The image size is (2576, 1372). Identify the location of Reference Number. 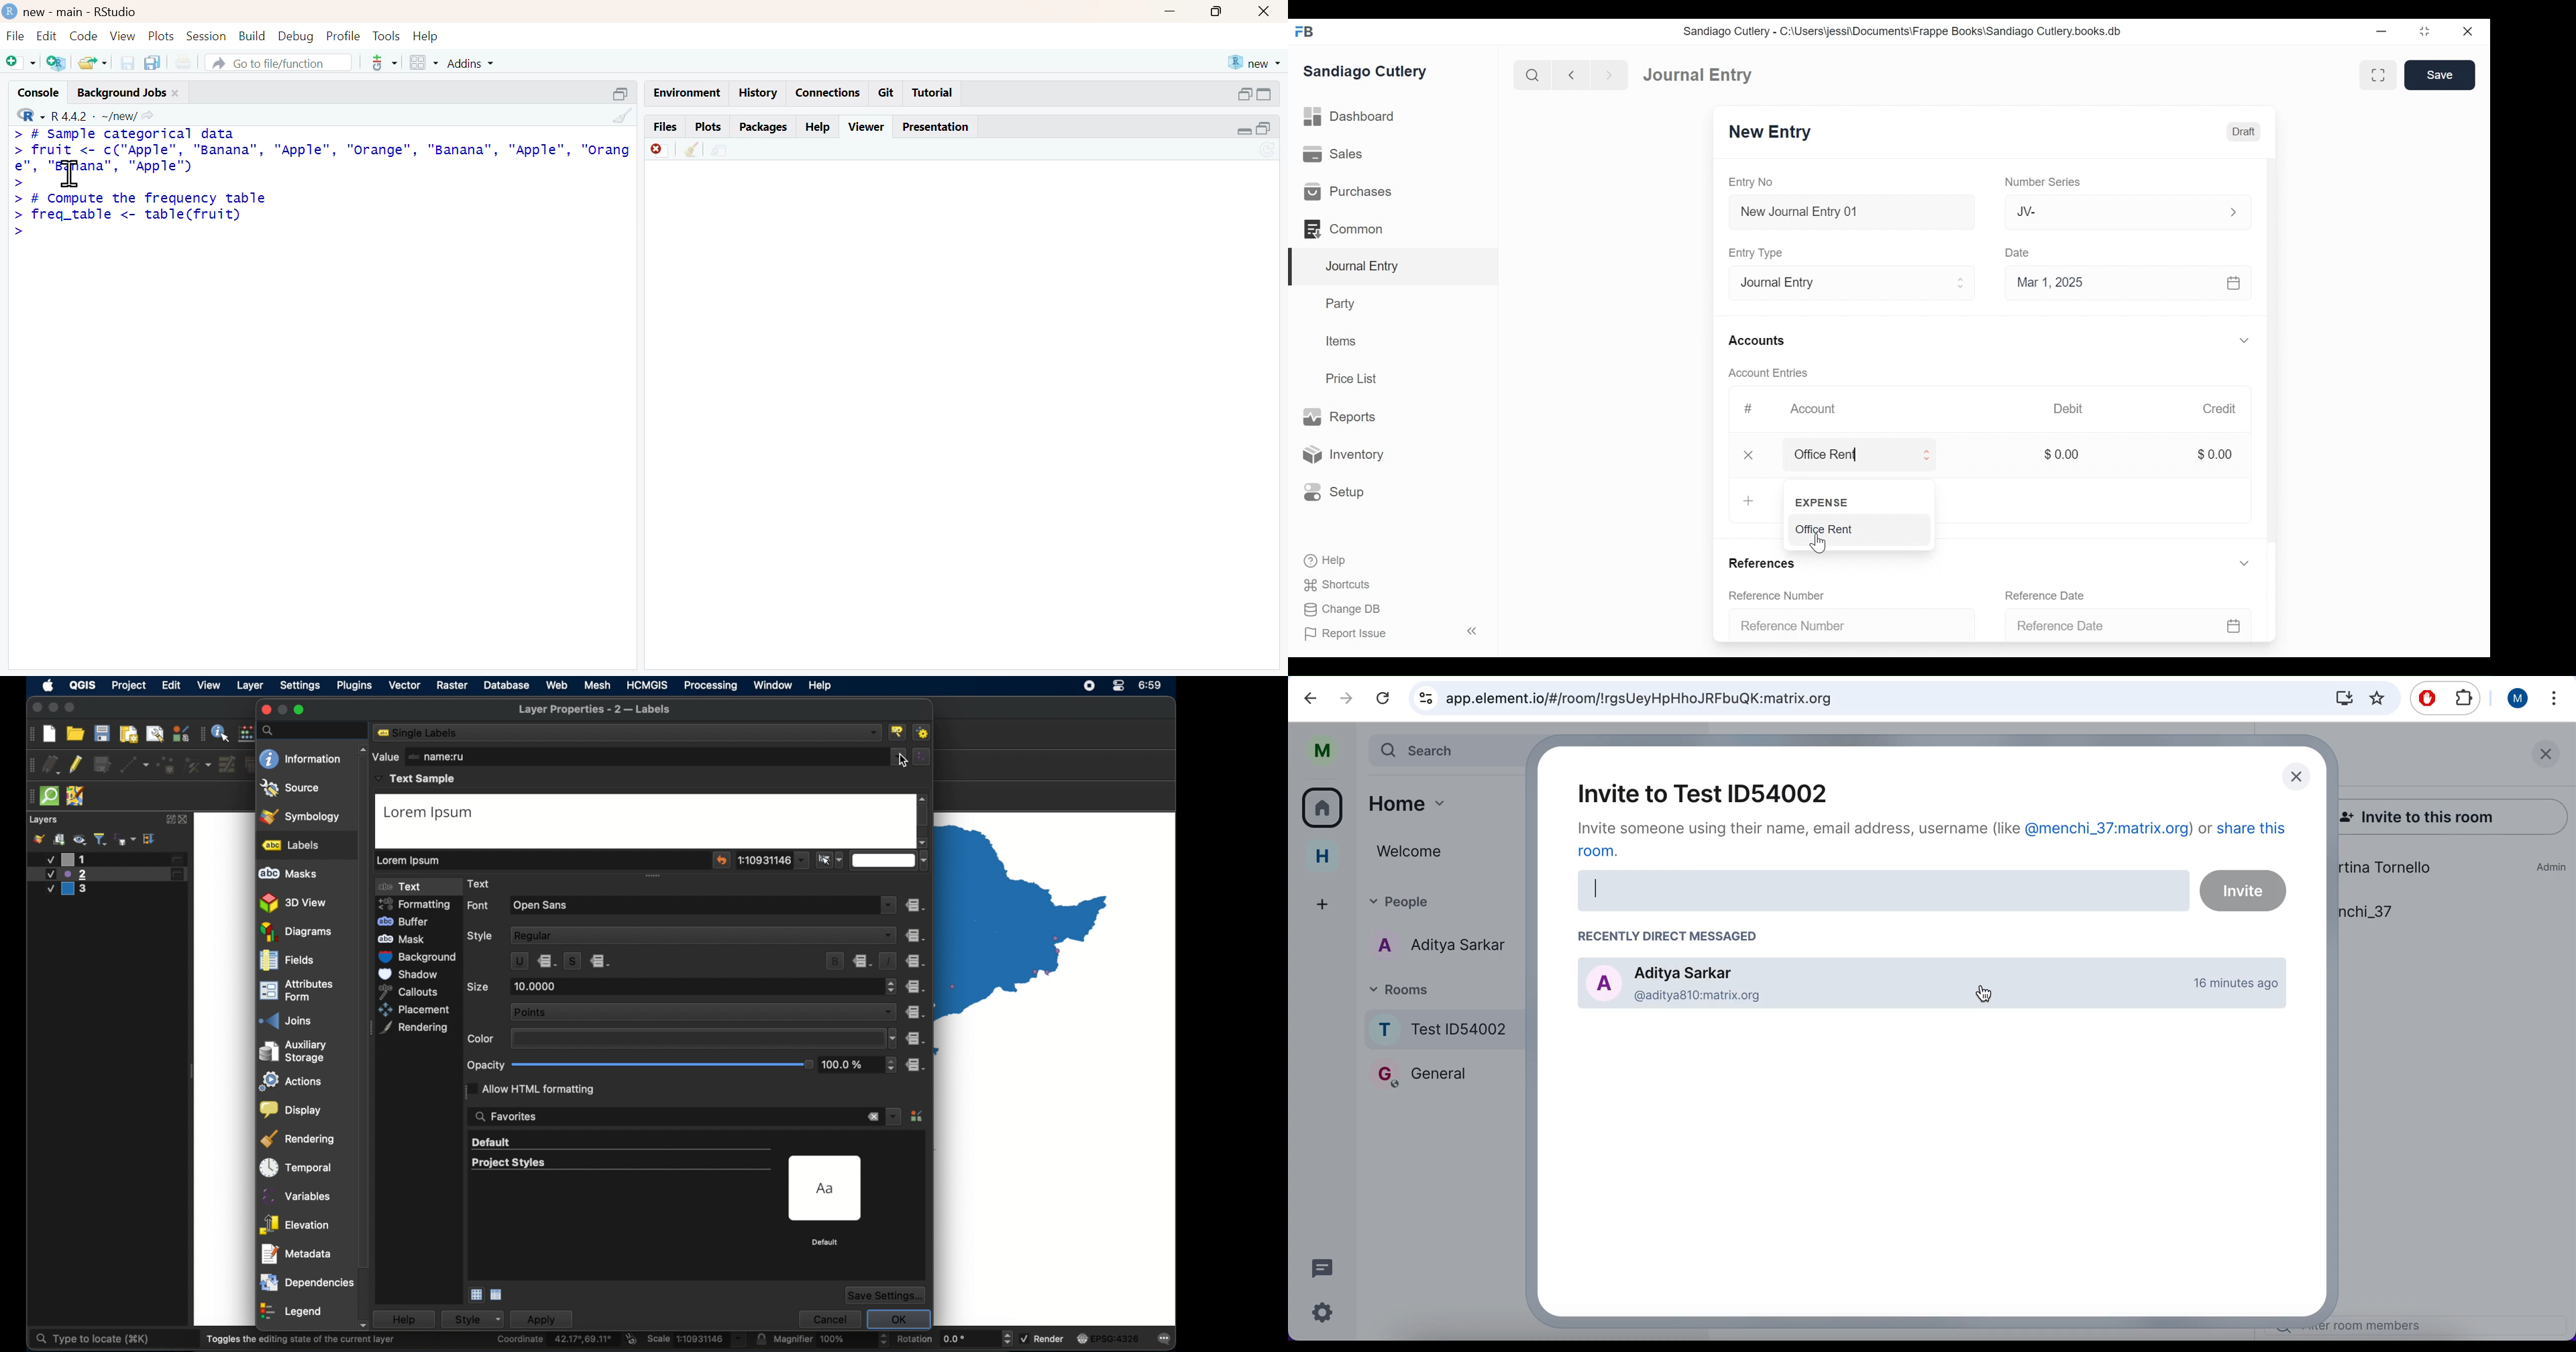
(1779, 594).